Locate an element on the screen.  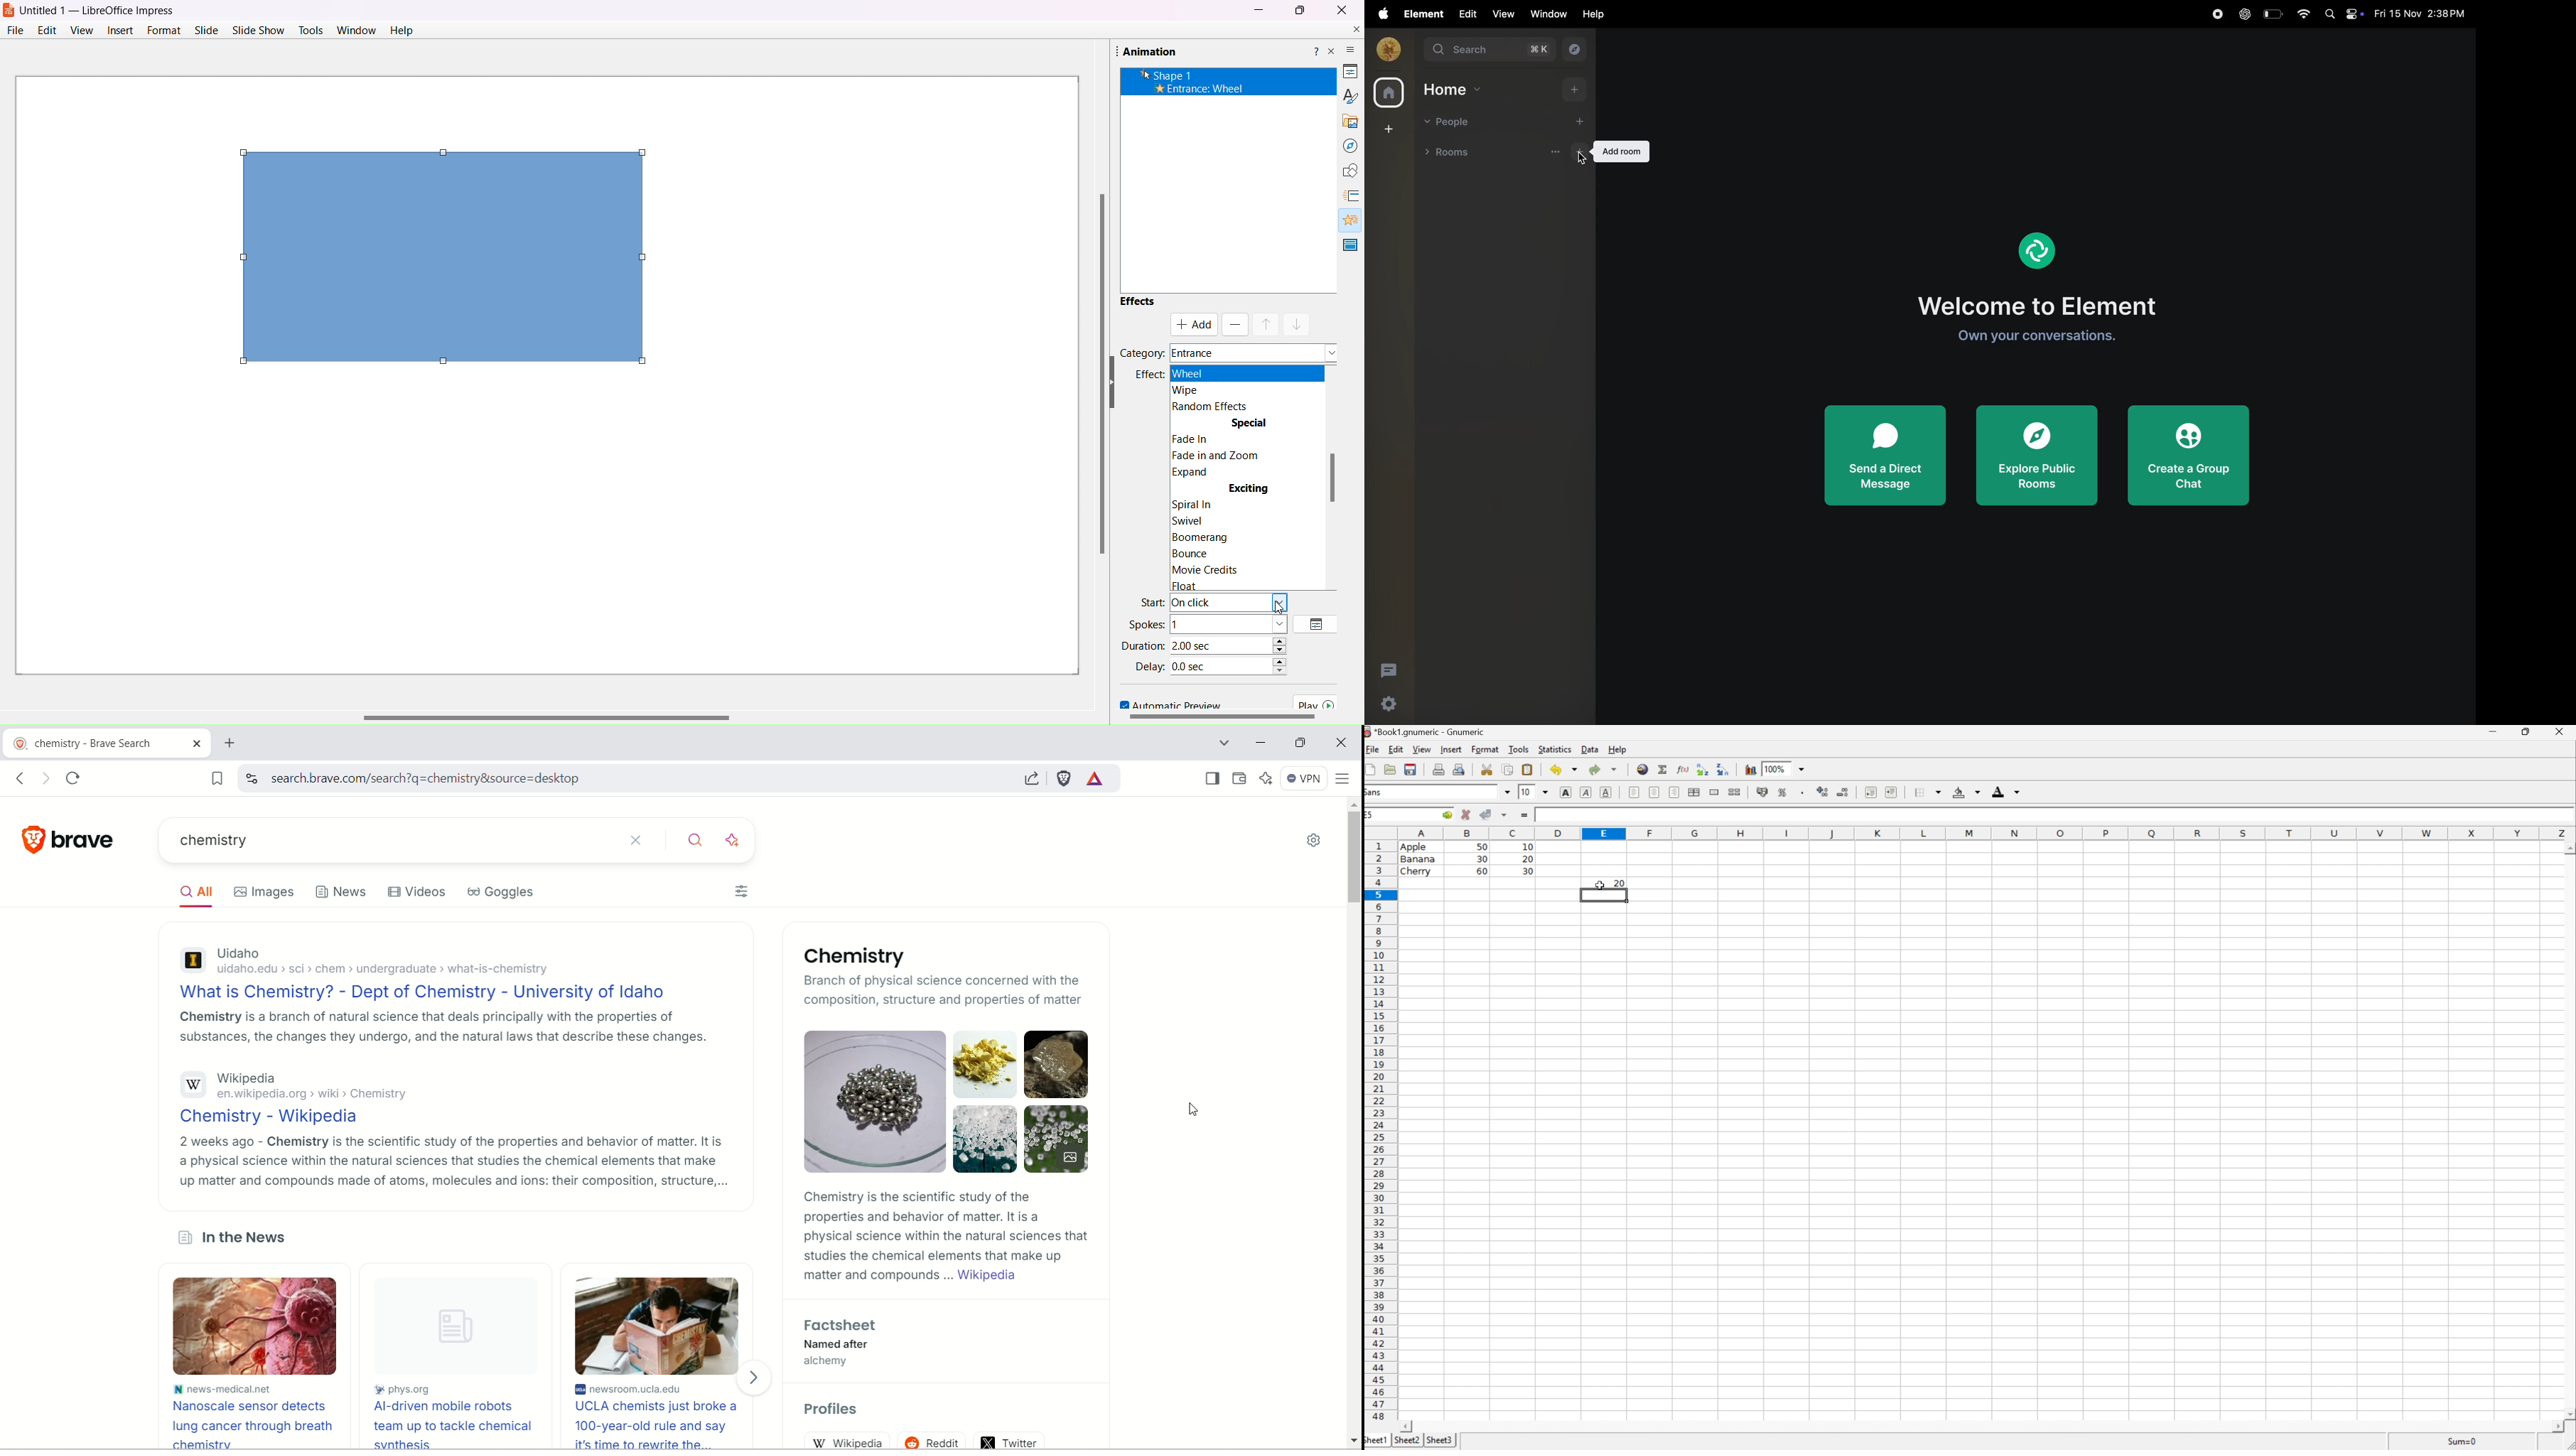
Uidaho logo is located at coordinates (191, 961).